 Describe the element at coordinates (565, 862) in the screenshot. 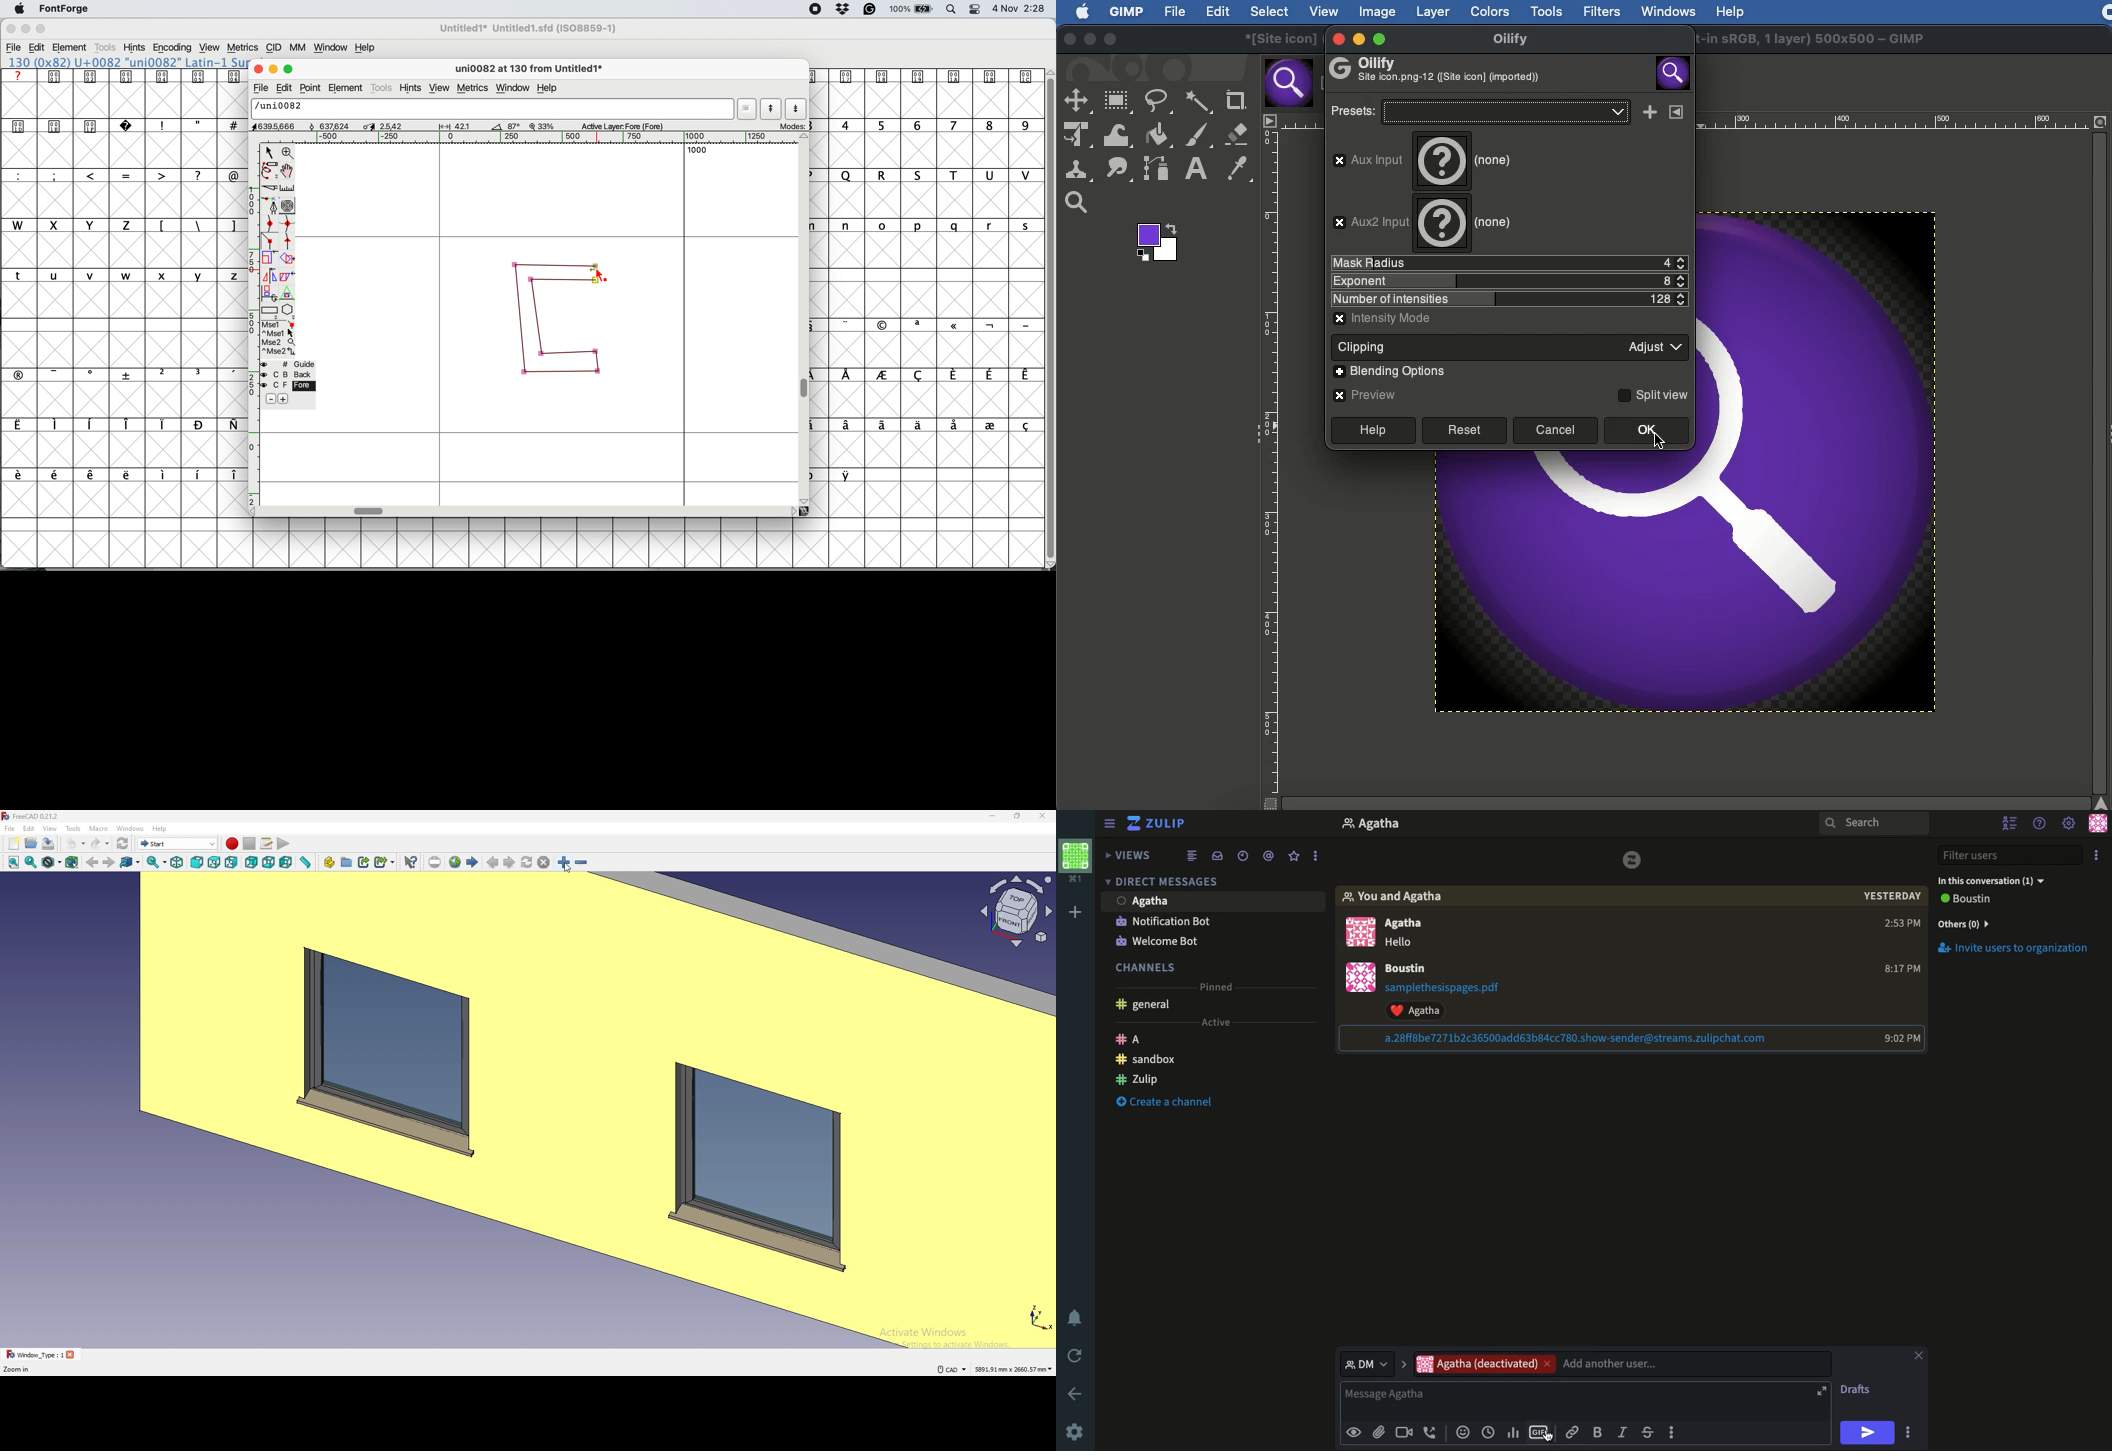

I see `zoom in` at that location.